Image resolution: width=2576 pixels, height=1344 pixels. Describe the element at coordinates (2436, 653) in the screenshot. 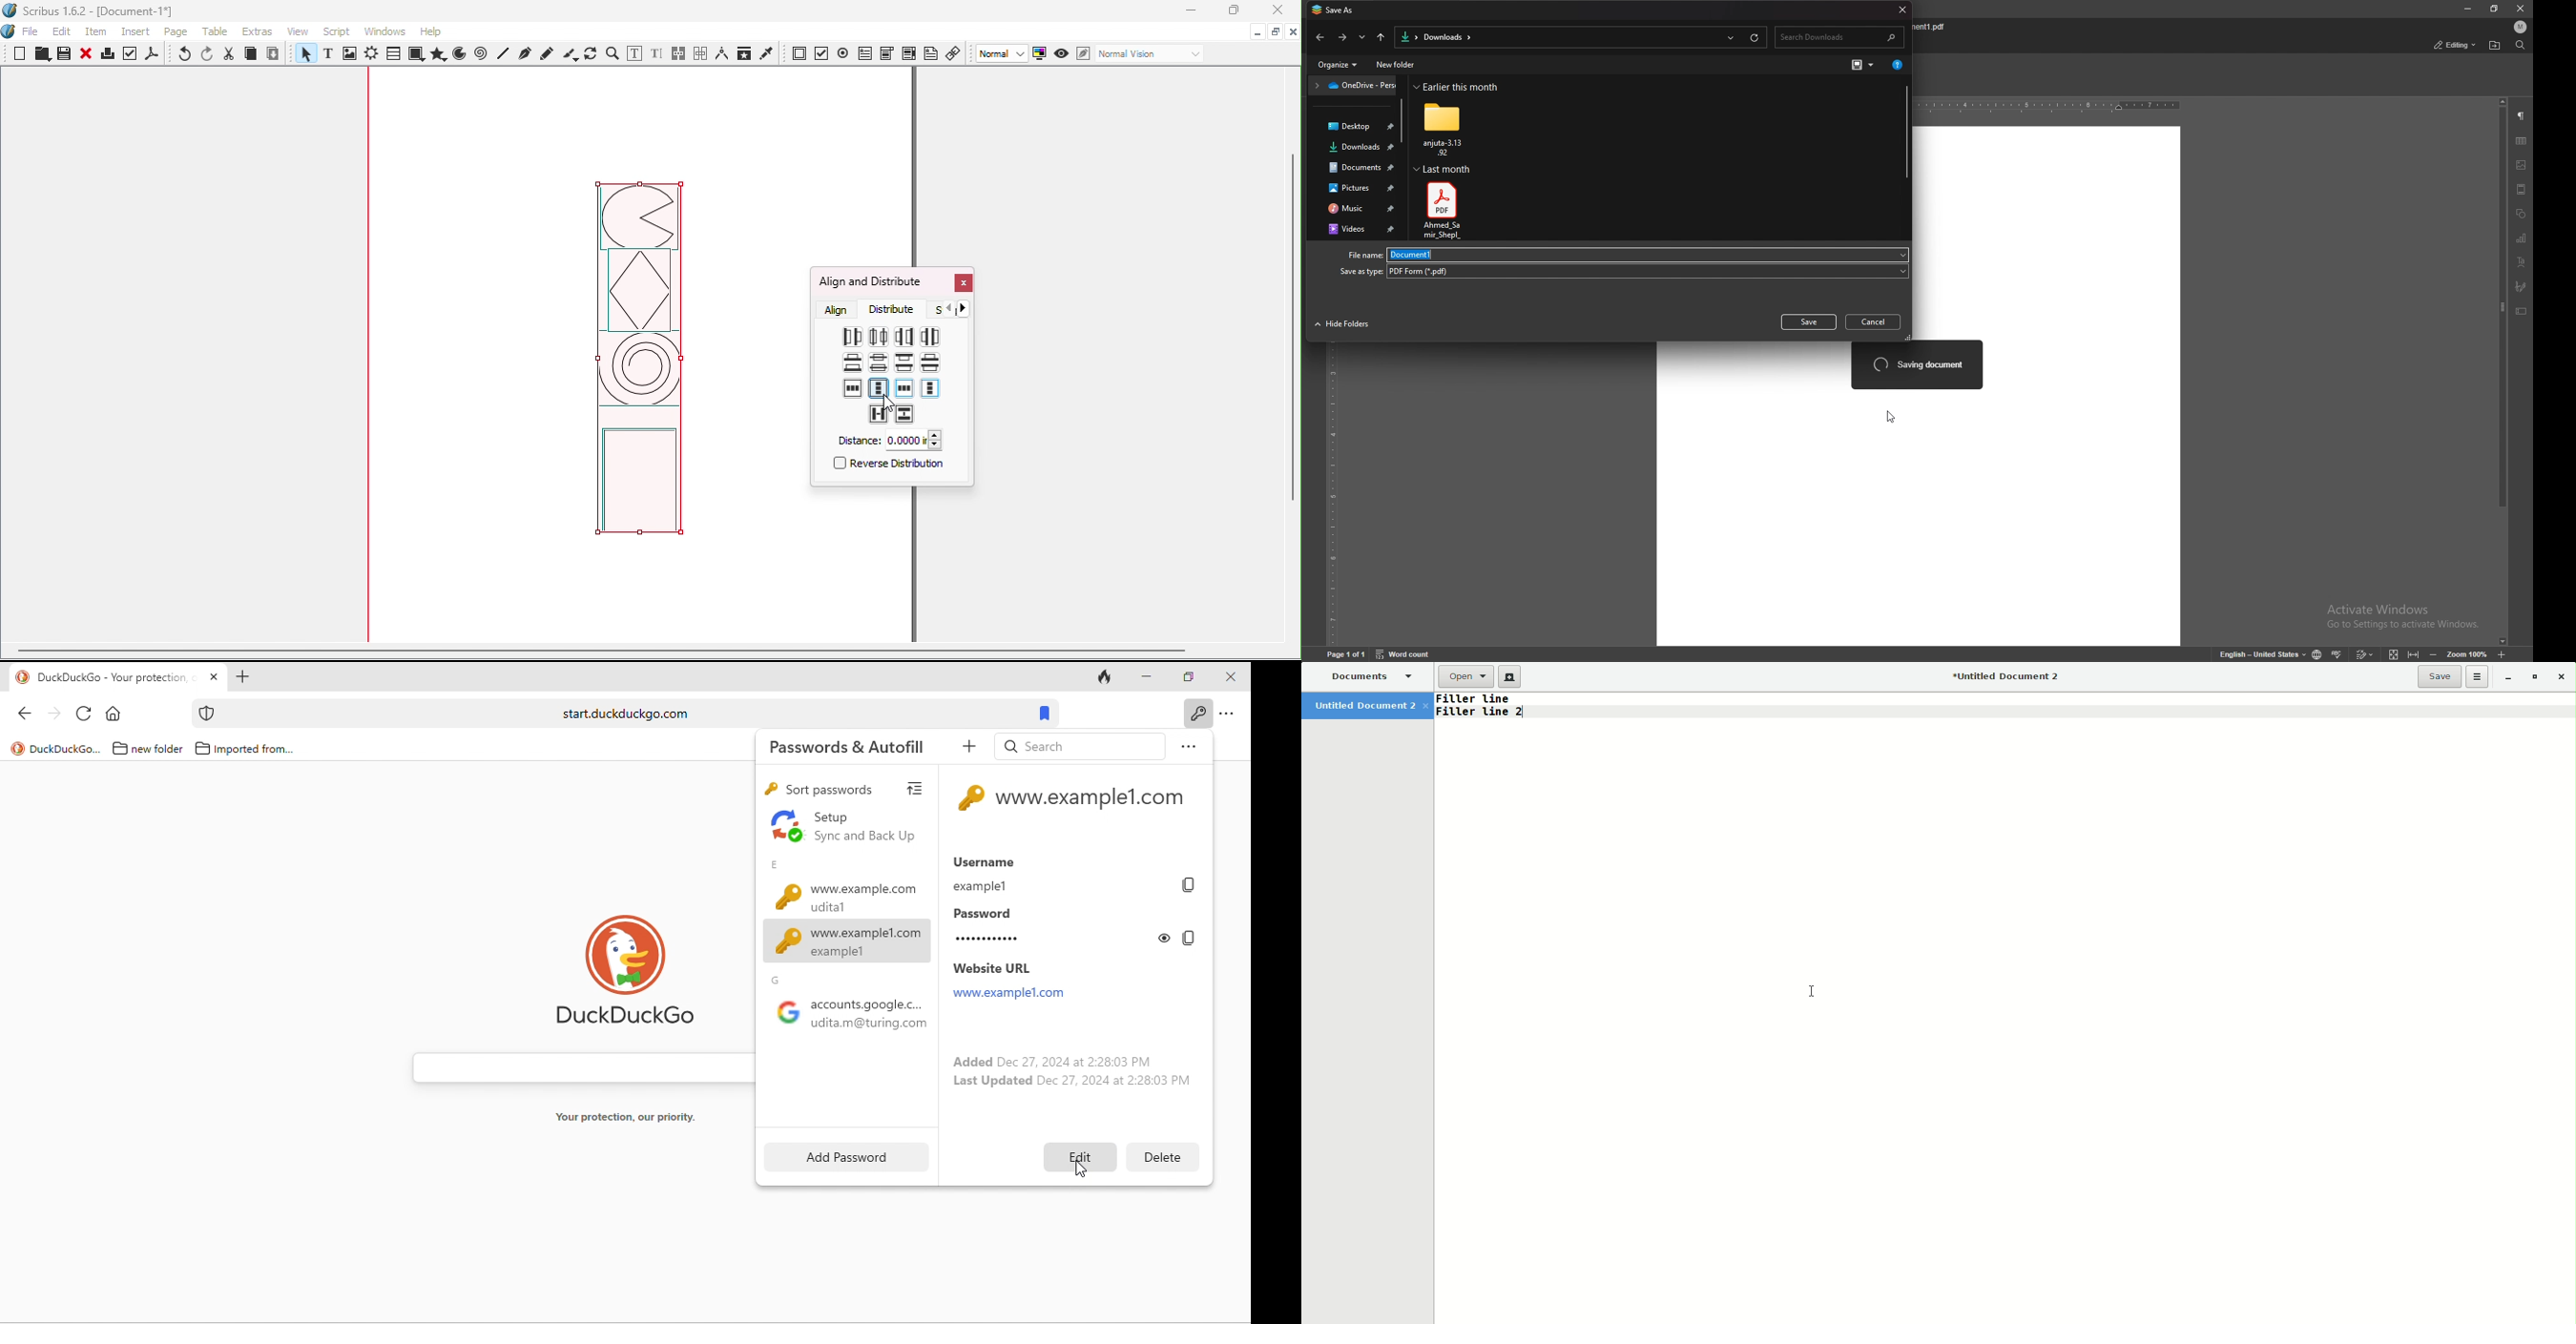

I see `zoom out` at that location.